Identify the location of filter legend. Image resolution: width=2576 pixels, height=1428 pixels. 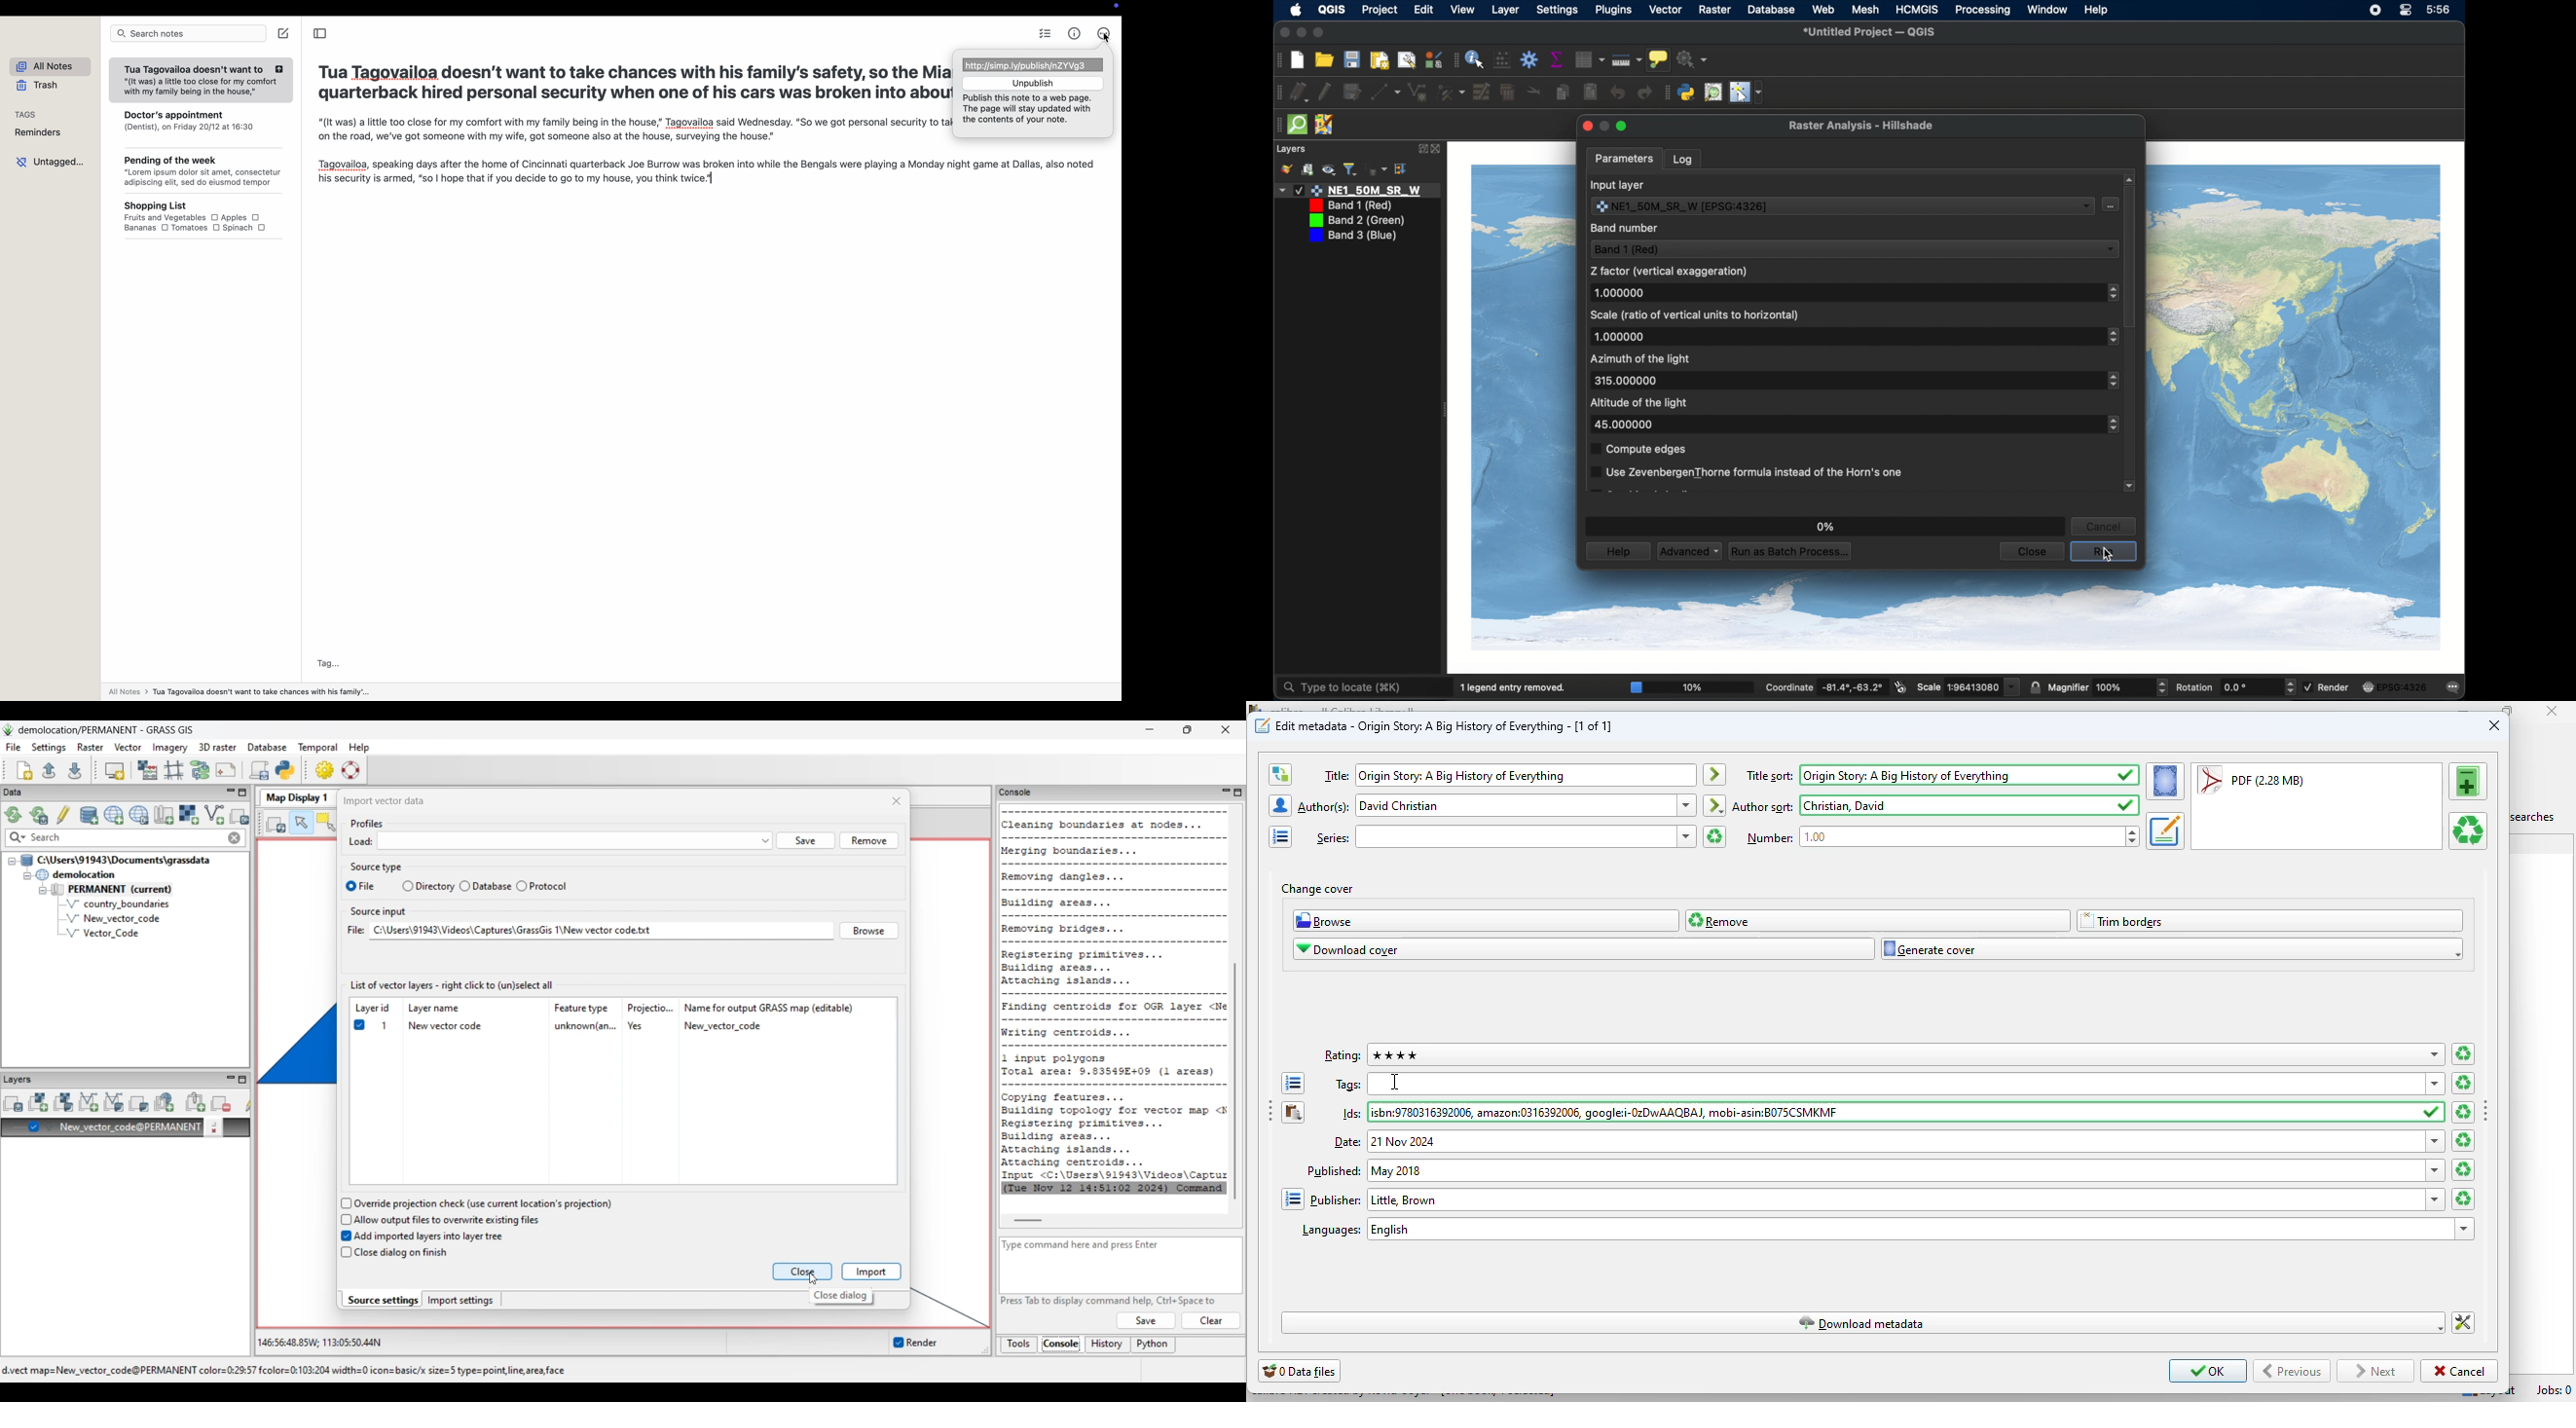
(1351, 169).